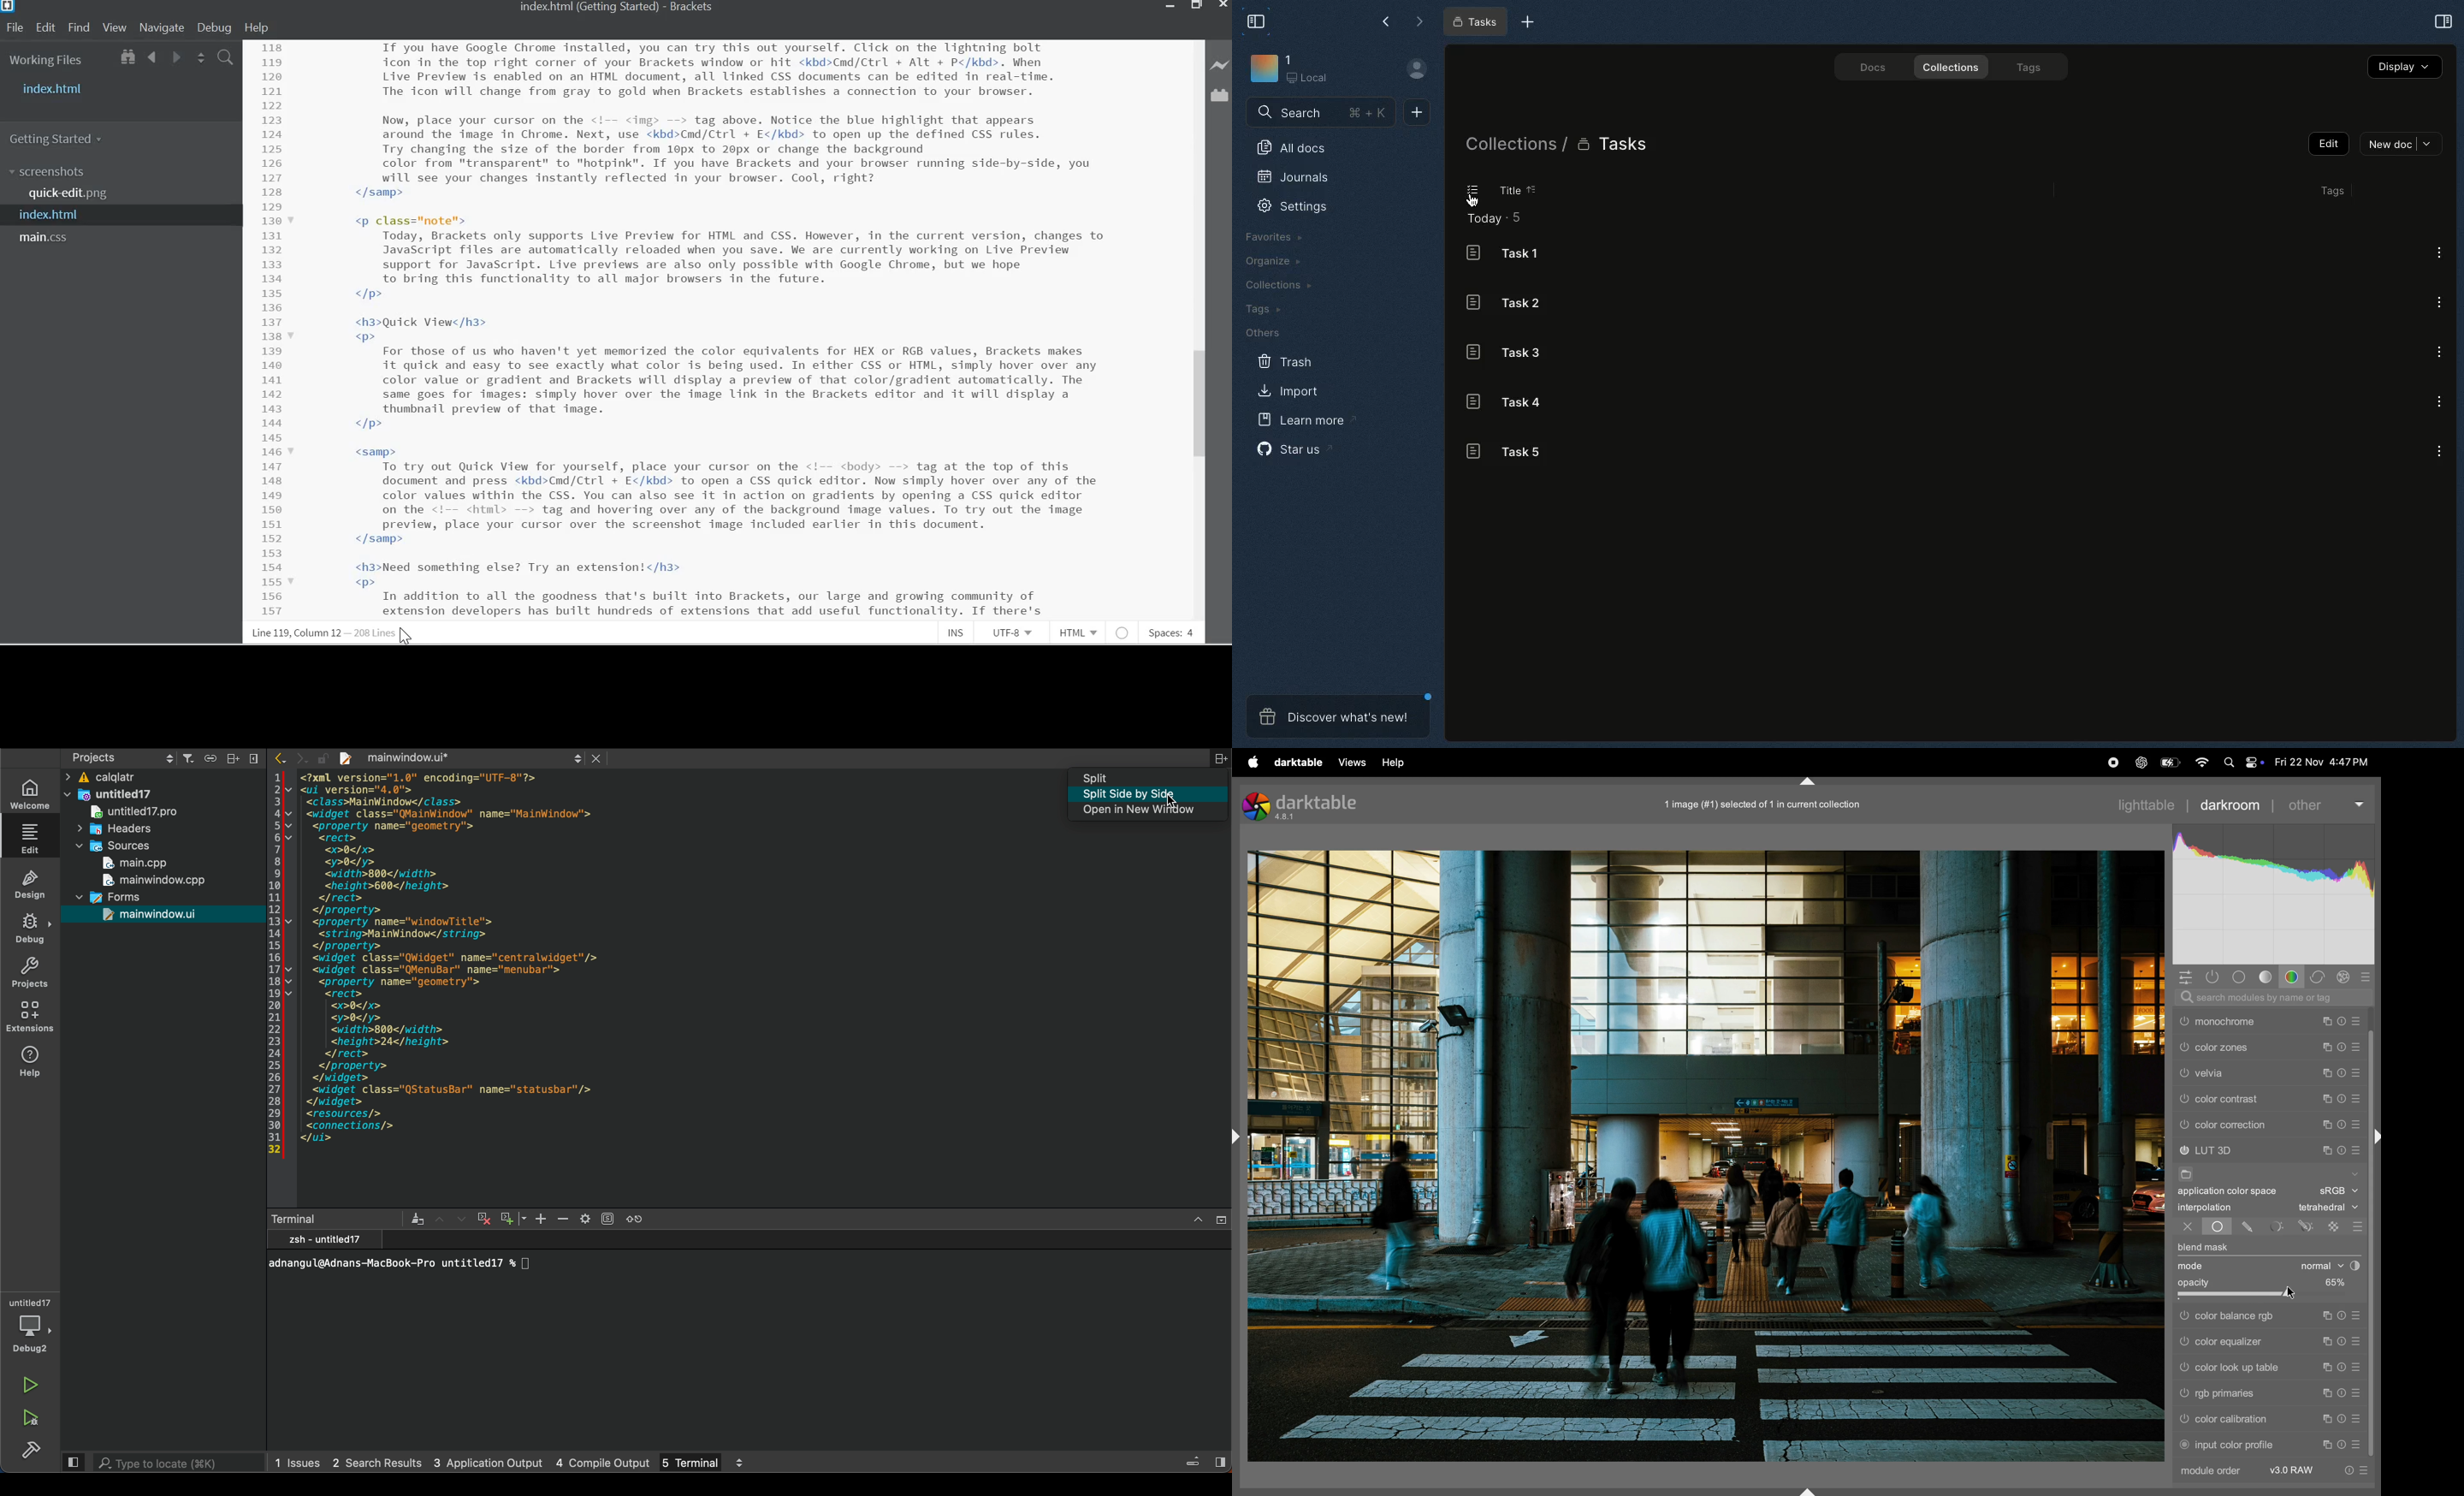 The image size is (2464, 1512). I want to click on multiple instance actions, so click(2327, 1443).